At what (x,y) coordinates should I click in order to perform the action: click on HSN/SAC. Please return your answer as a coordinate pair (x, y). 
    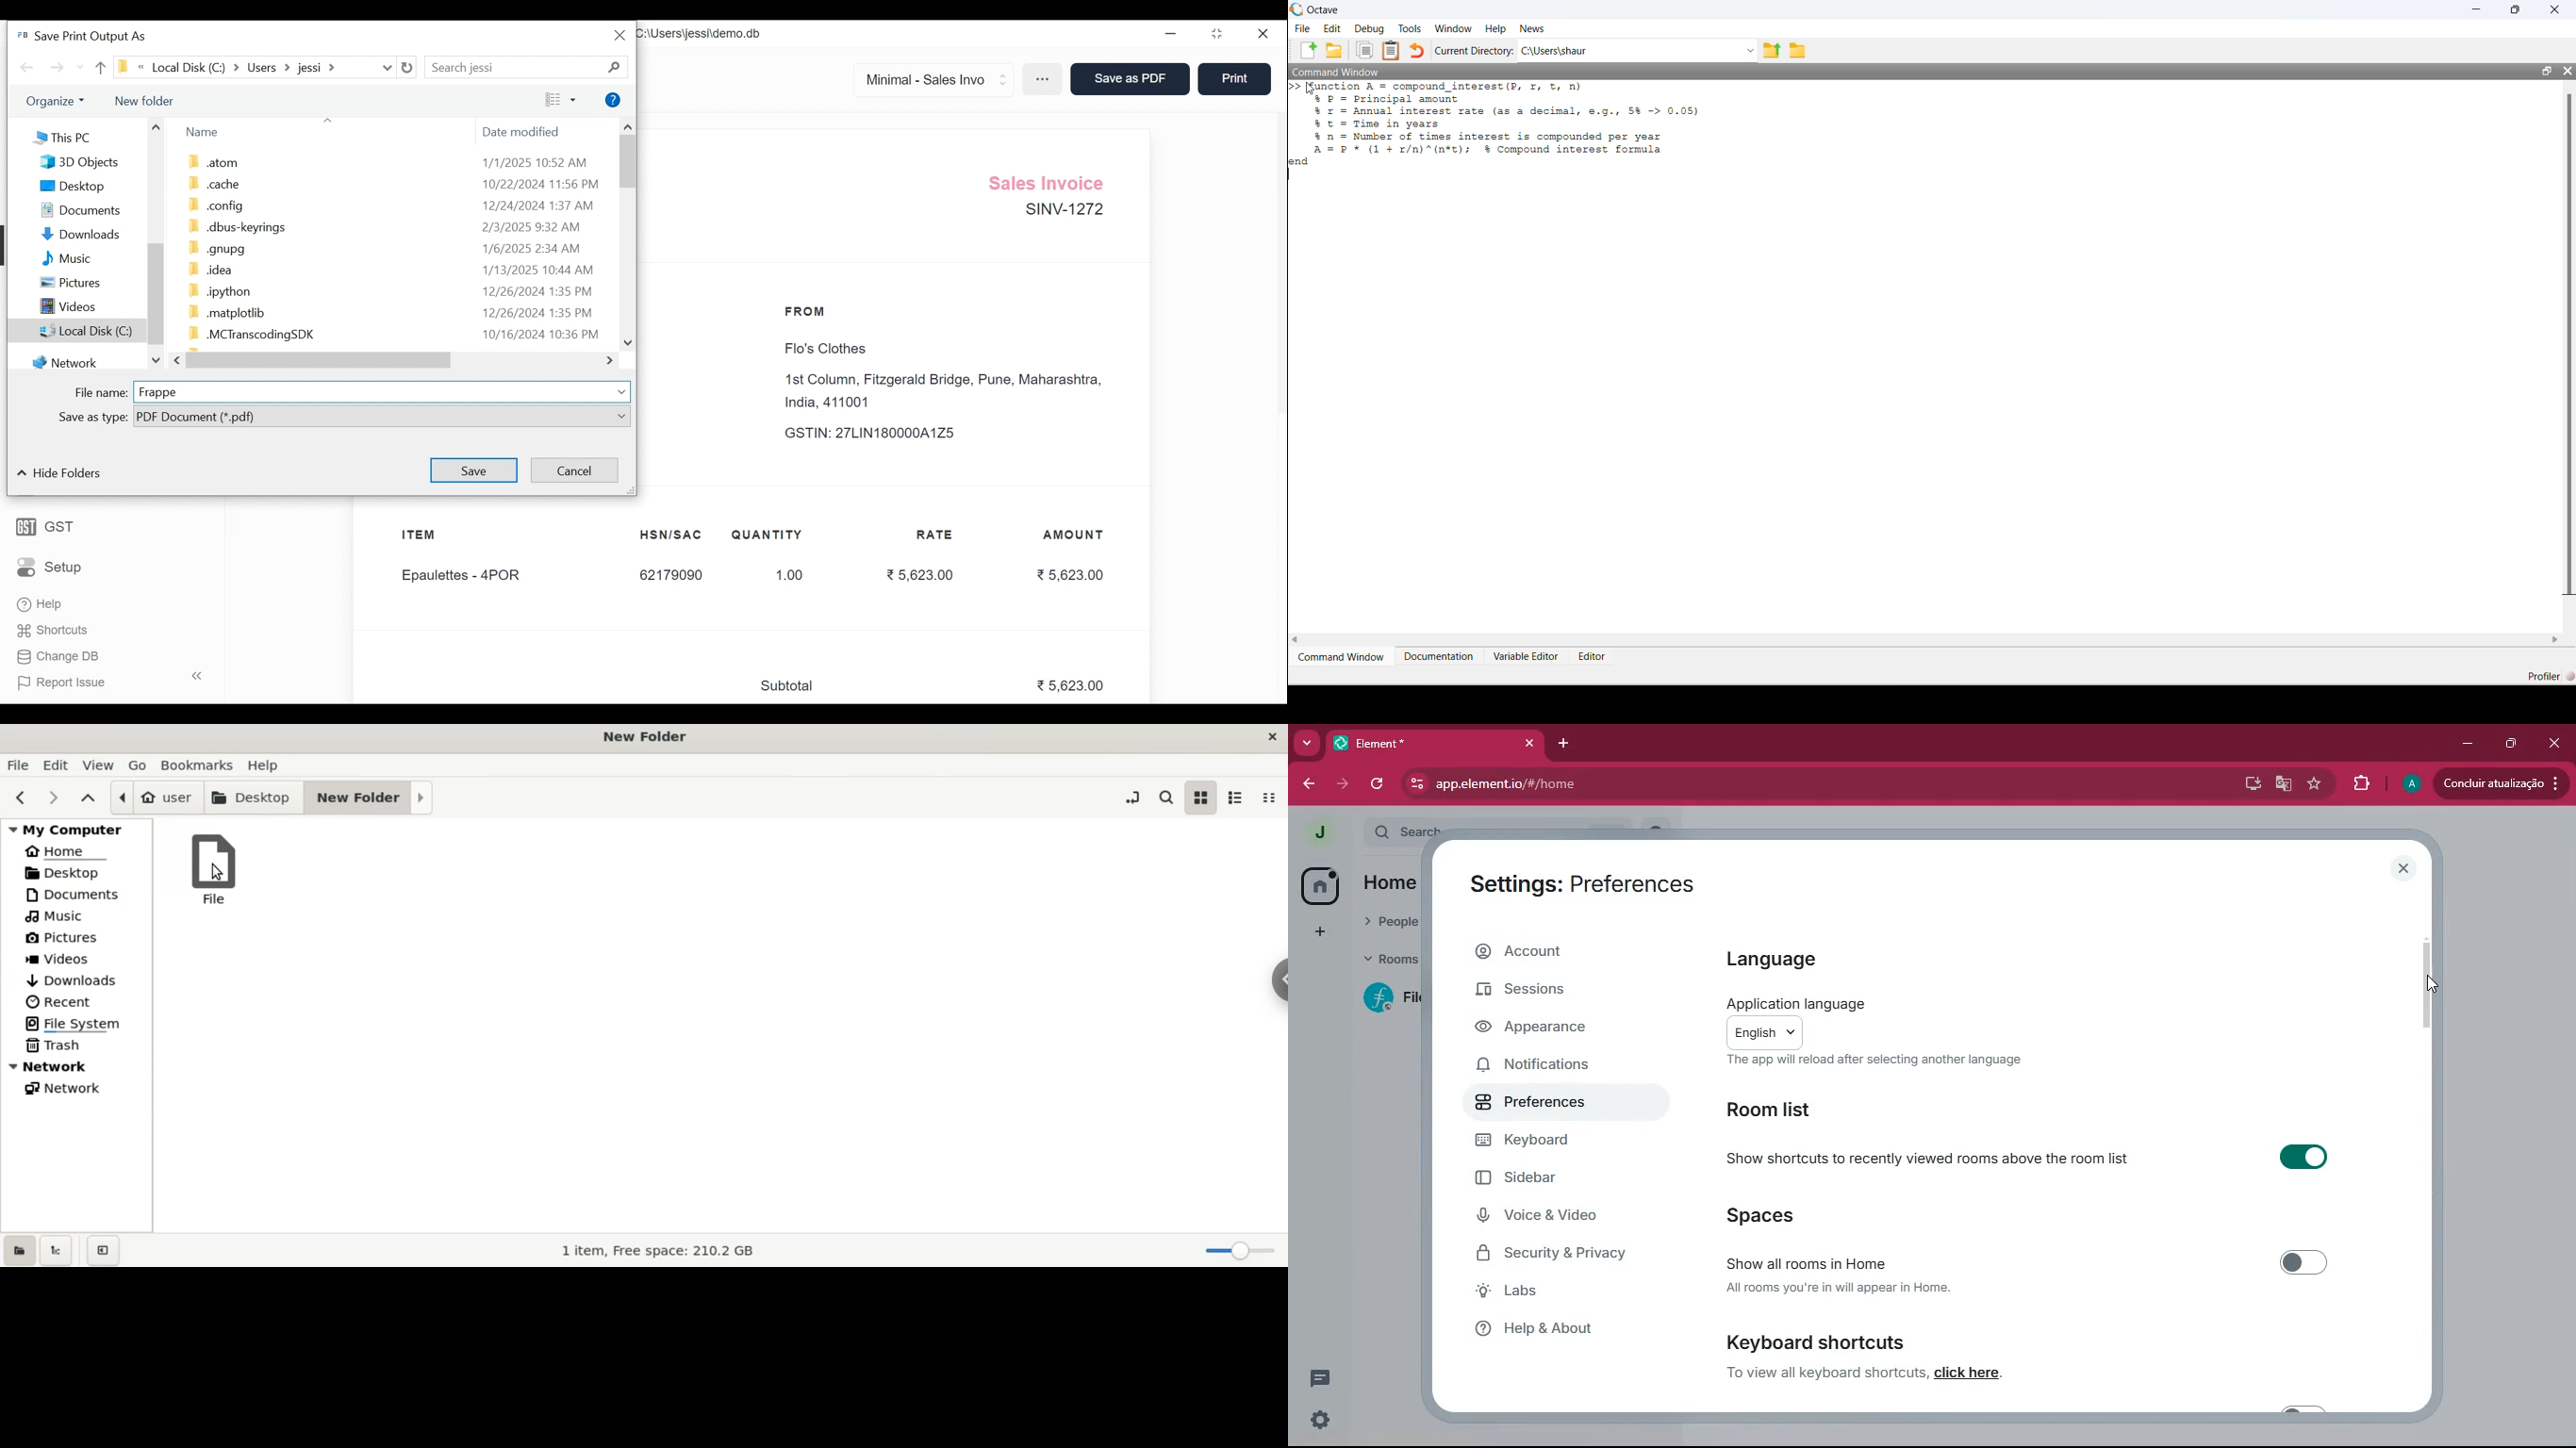
    Looking at the image, I should click on (672, 535).